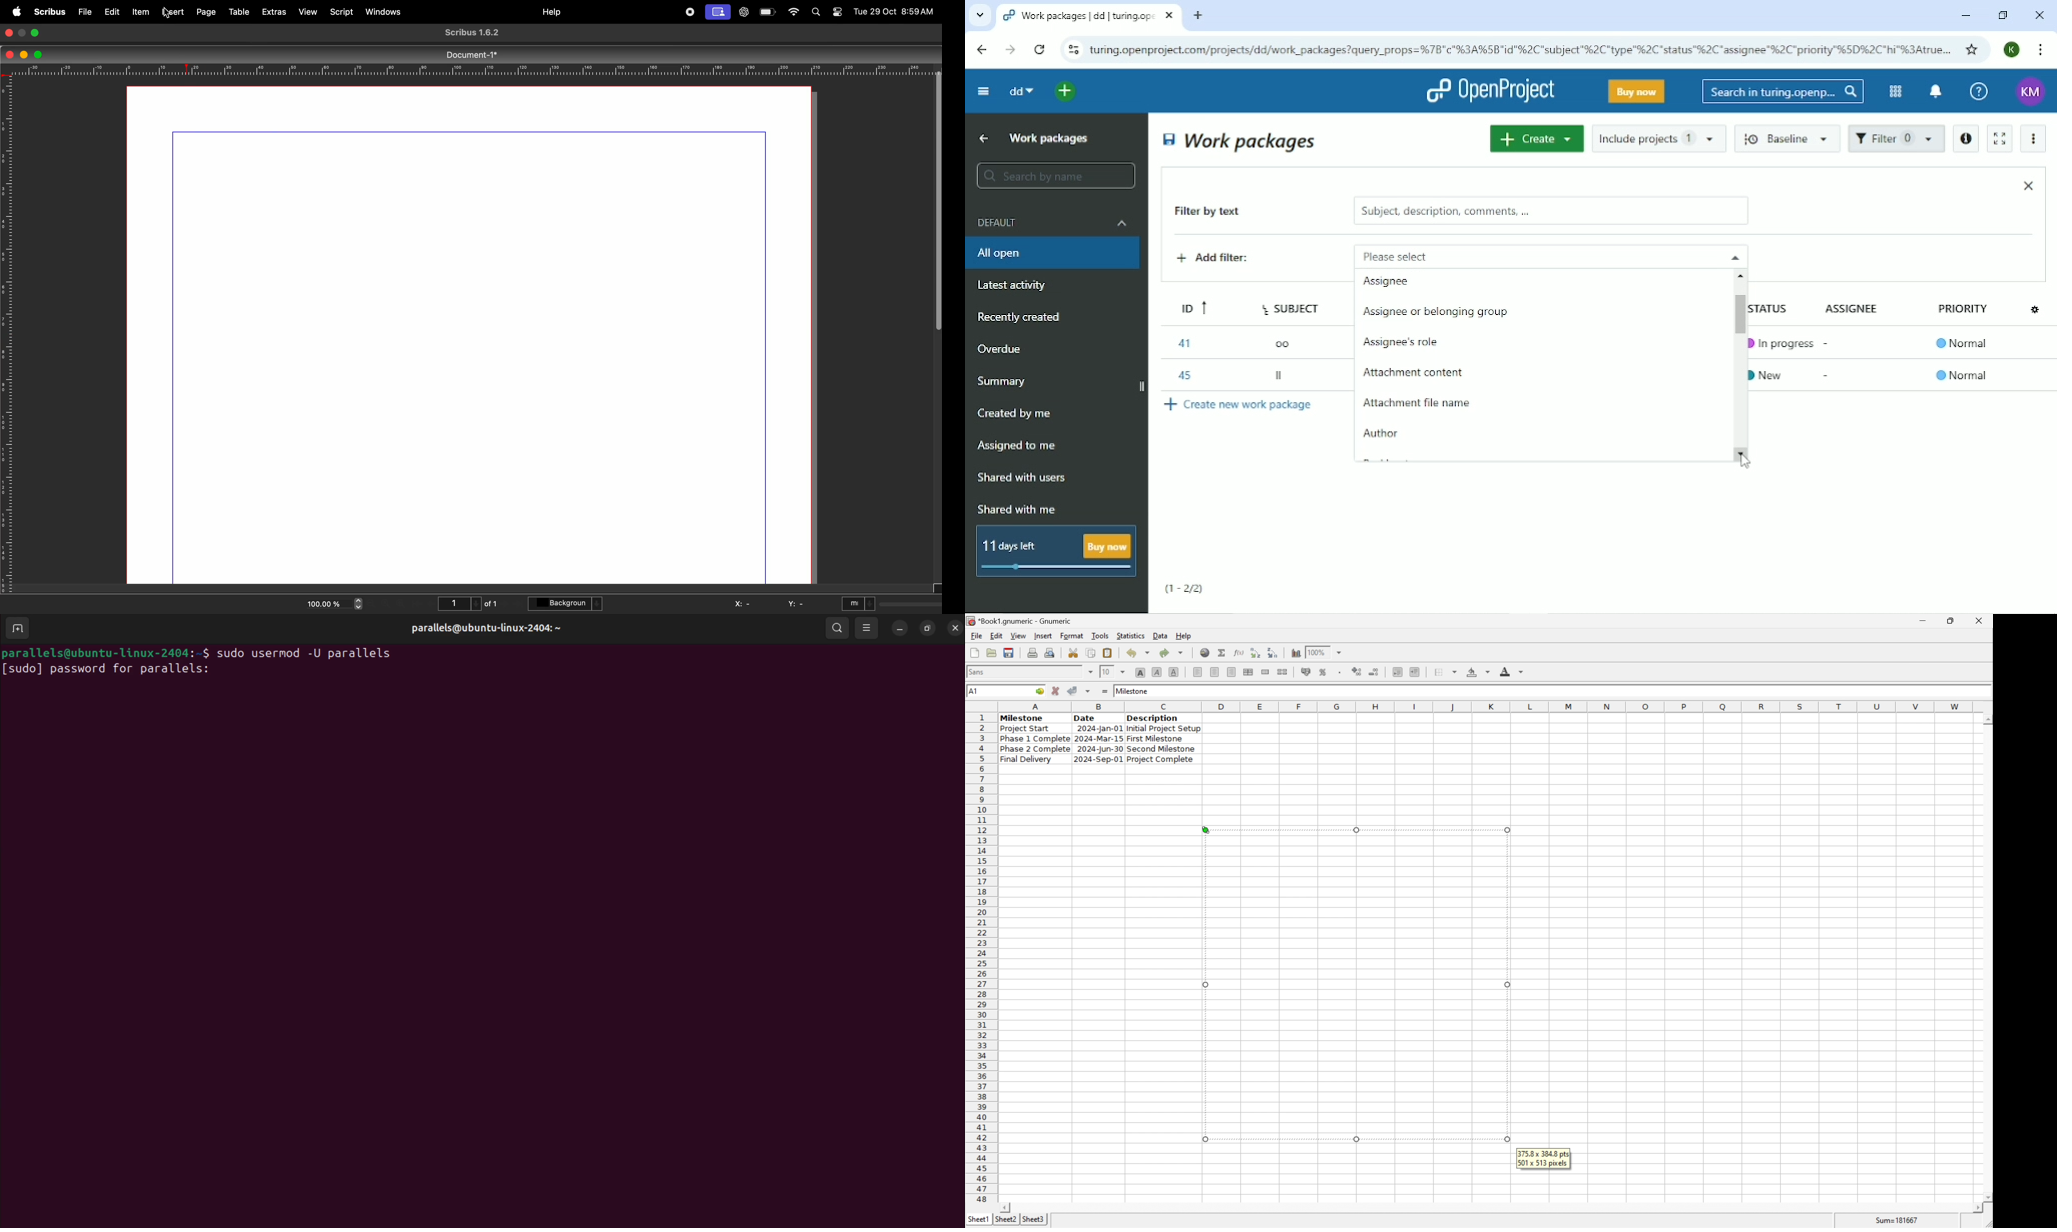 The image size is (2072, 1232). I want to click on resize, so click(927, 627).